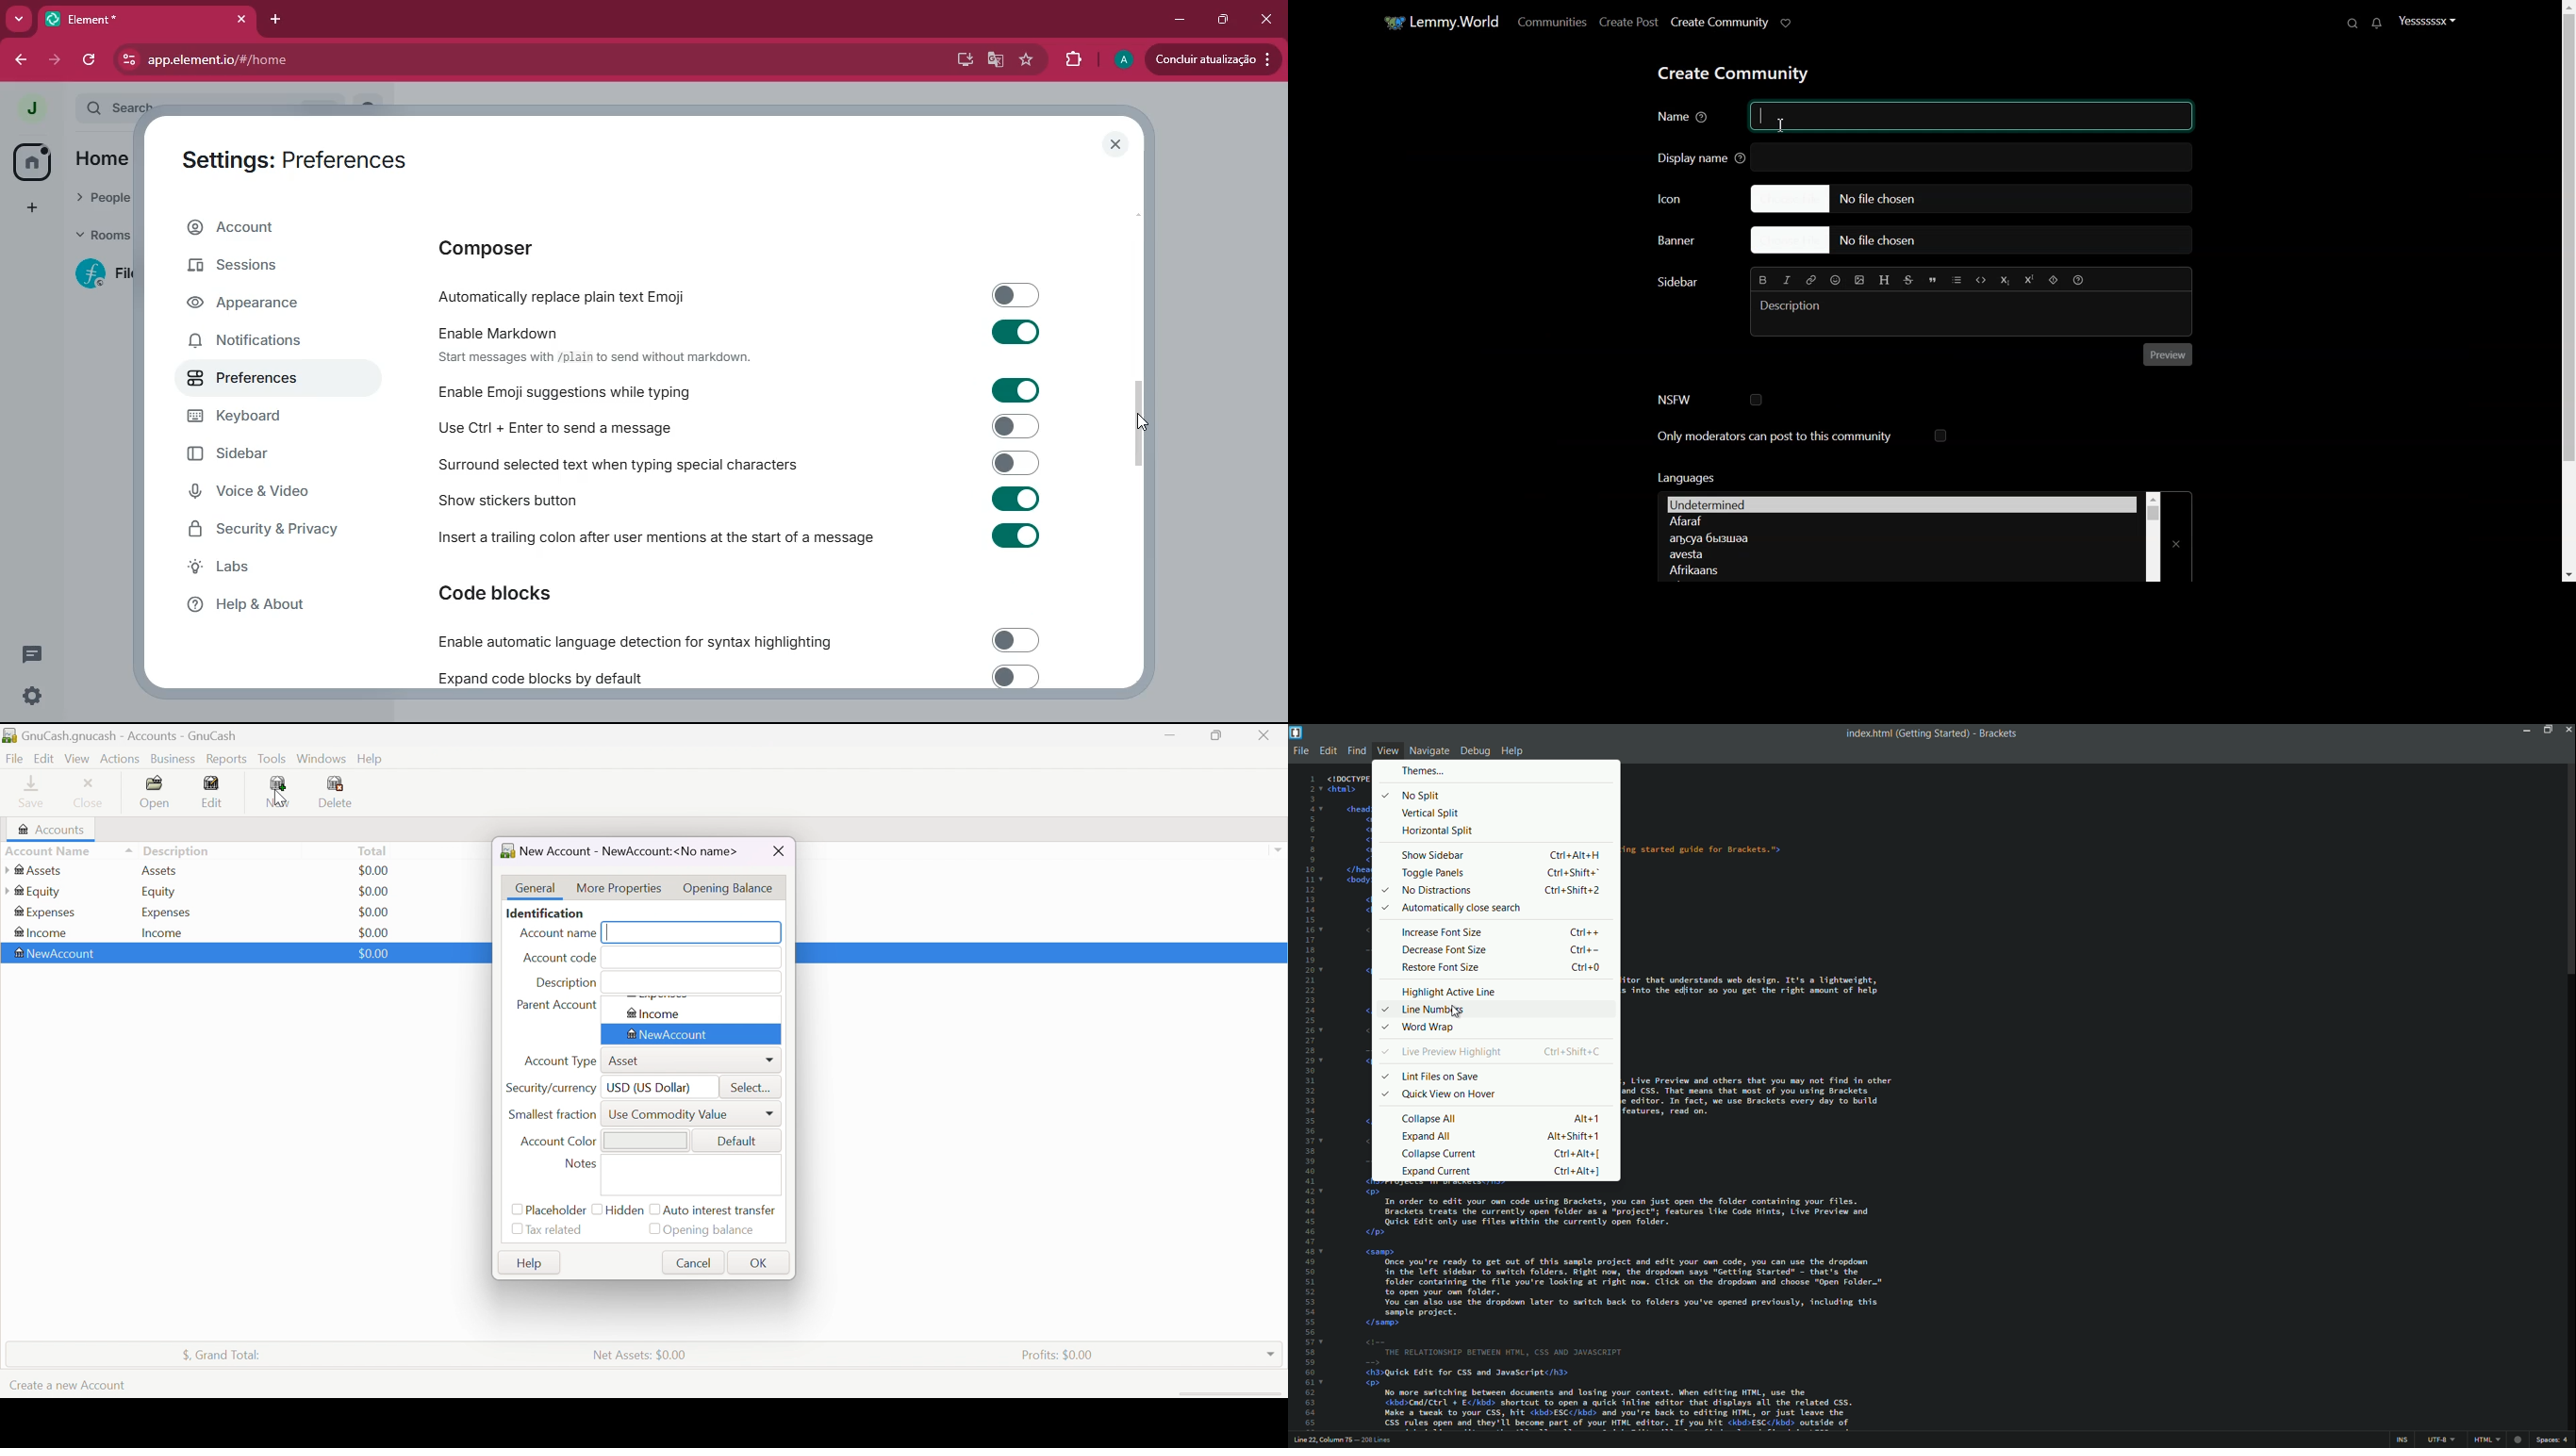  I want to click on spaces: 4, so click(2553, 1440).